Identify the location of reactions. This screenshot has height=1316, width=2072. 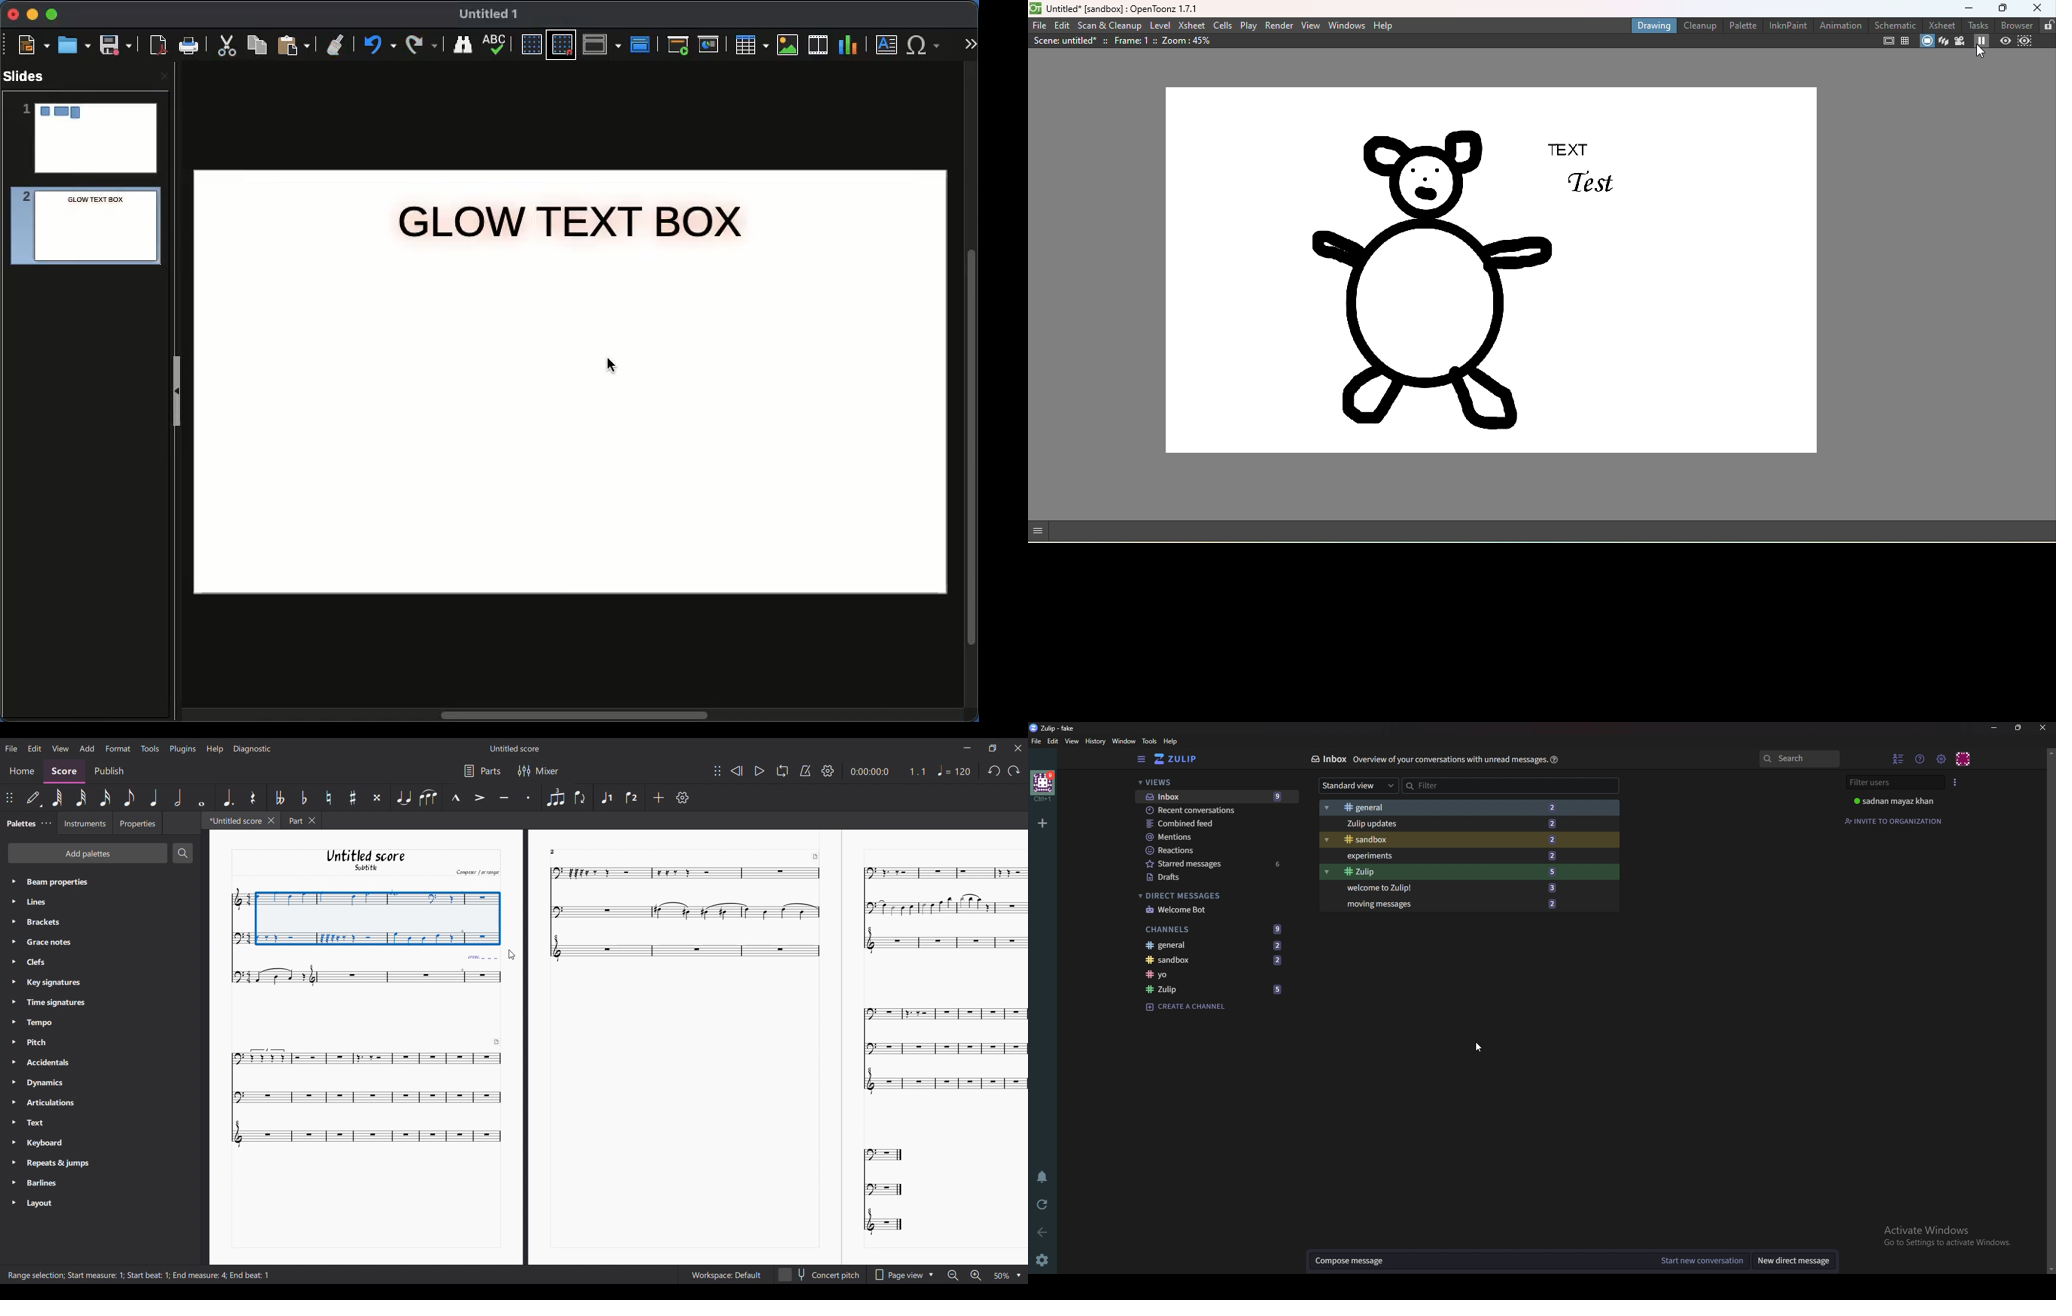
(1211, 850).